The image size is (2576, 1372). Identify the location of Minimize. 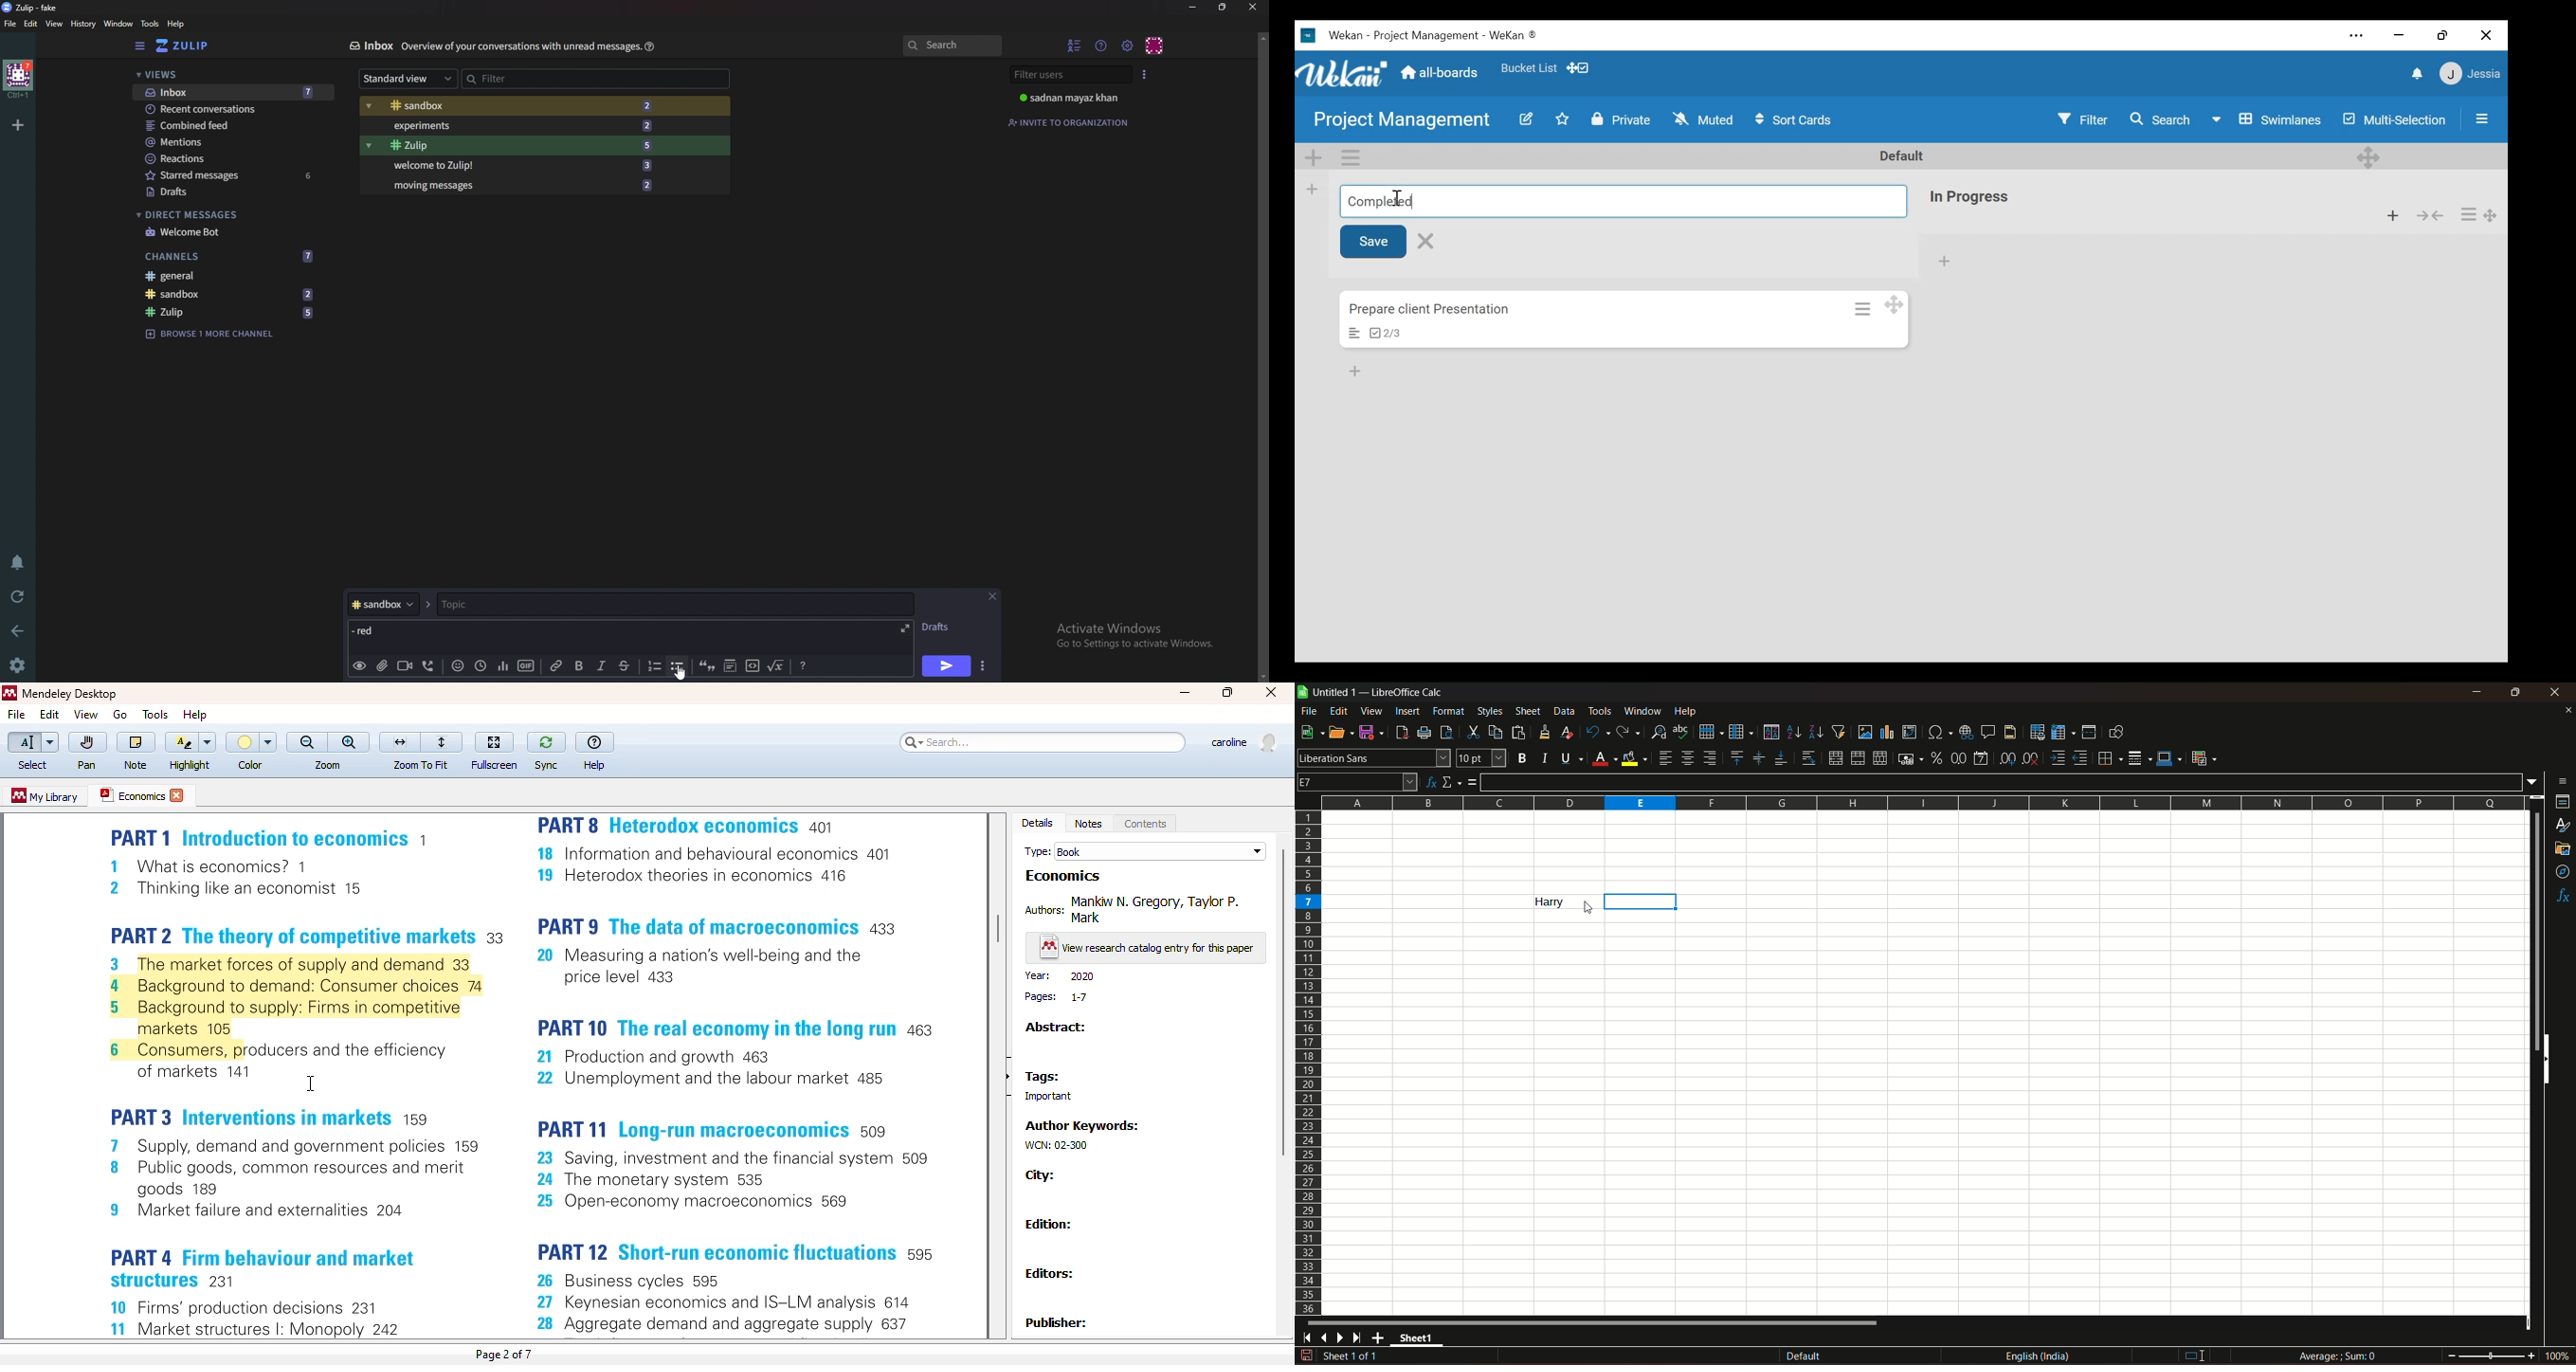
(1195, 7).